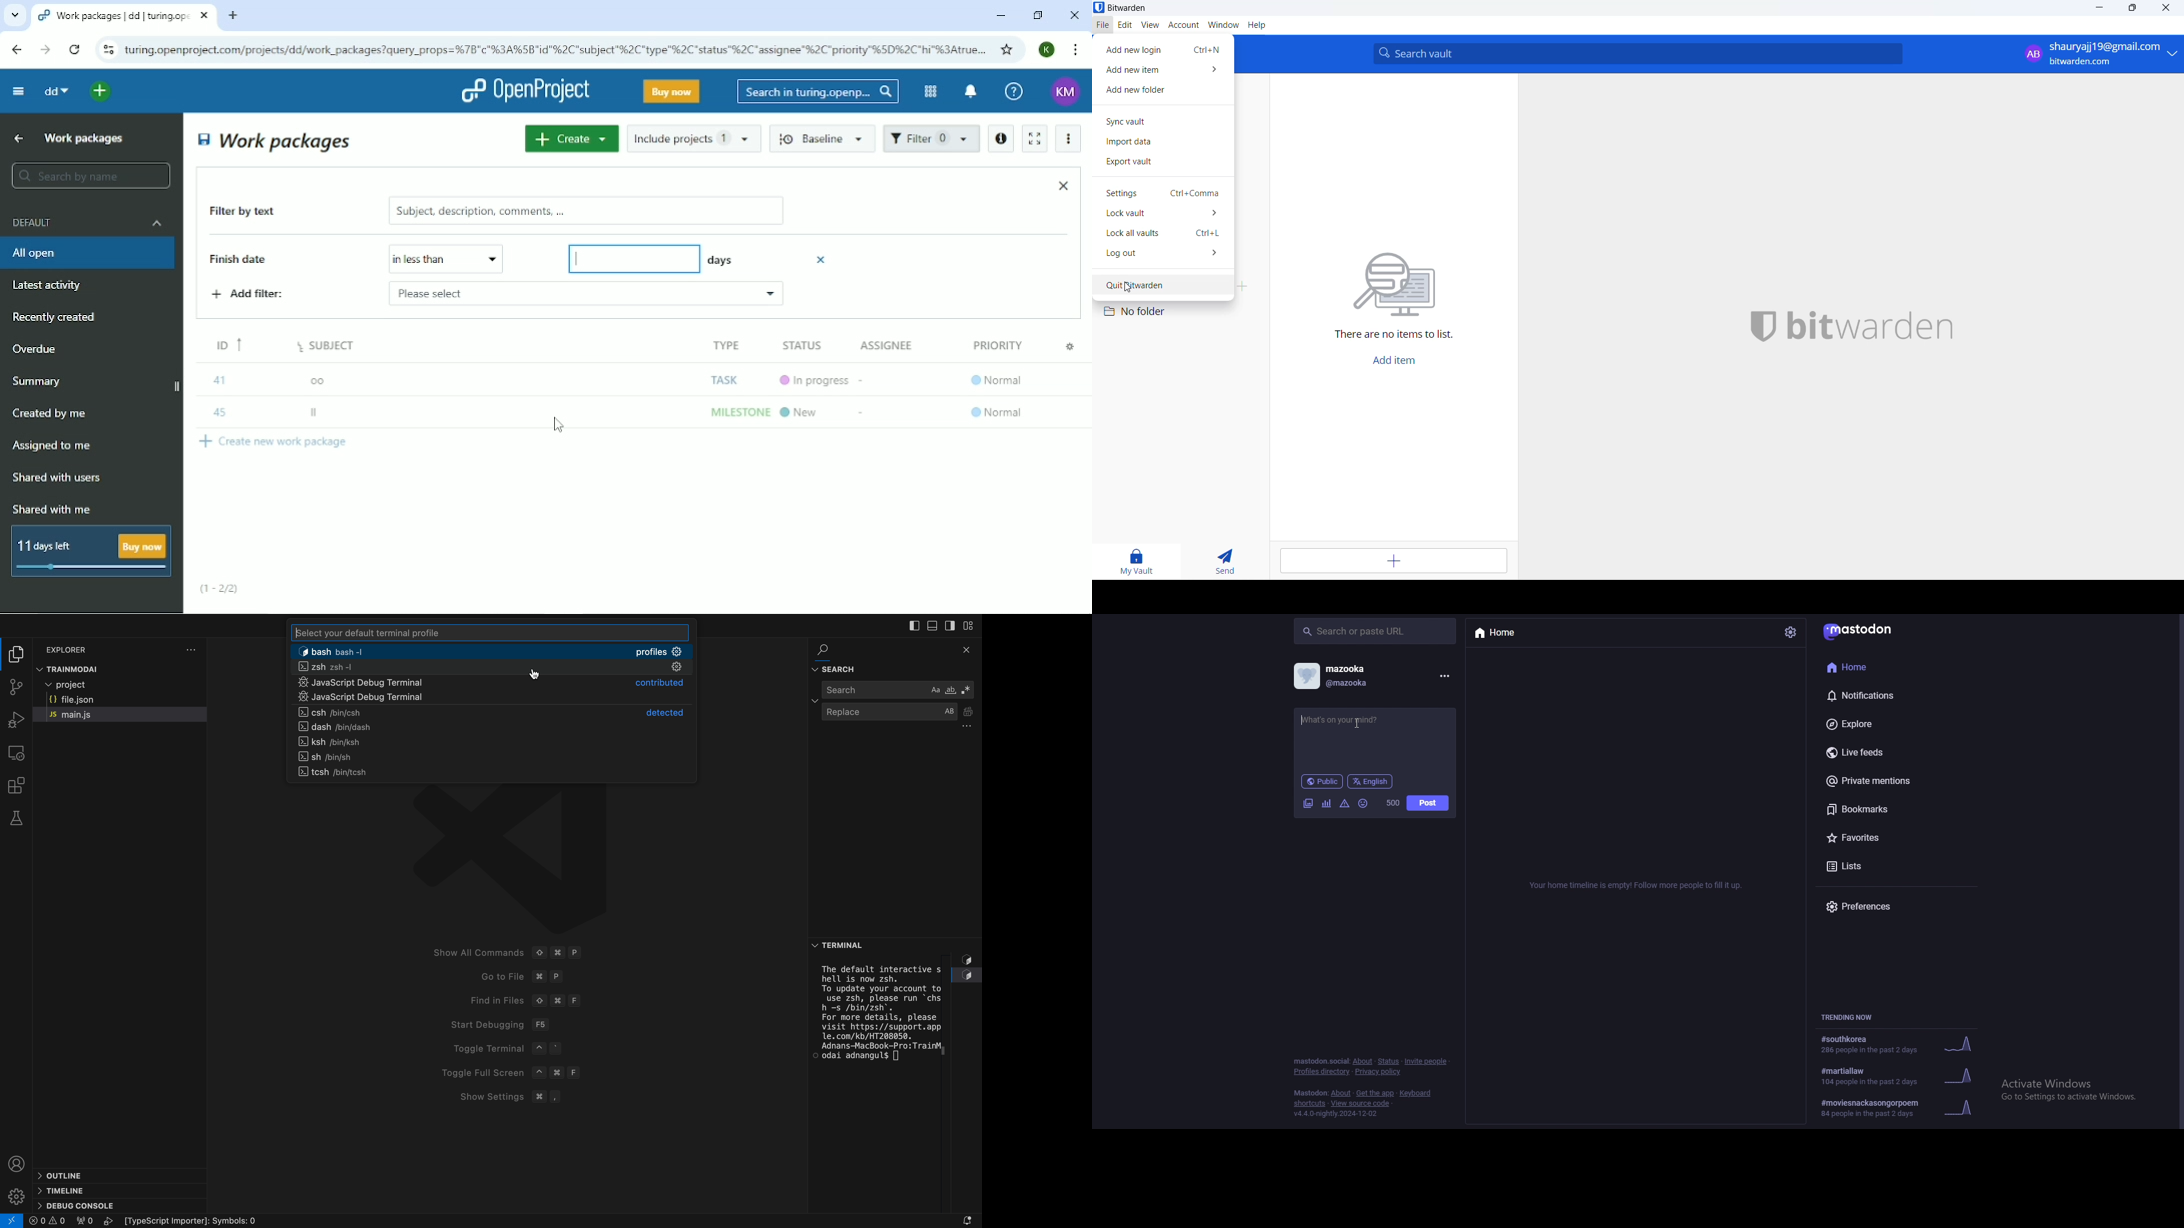 The width and height of the screenshot is (2184, 1232). Describe the element at coordinates (1014, 92) in the screenshot. I see `Help` at that location.